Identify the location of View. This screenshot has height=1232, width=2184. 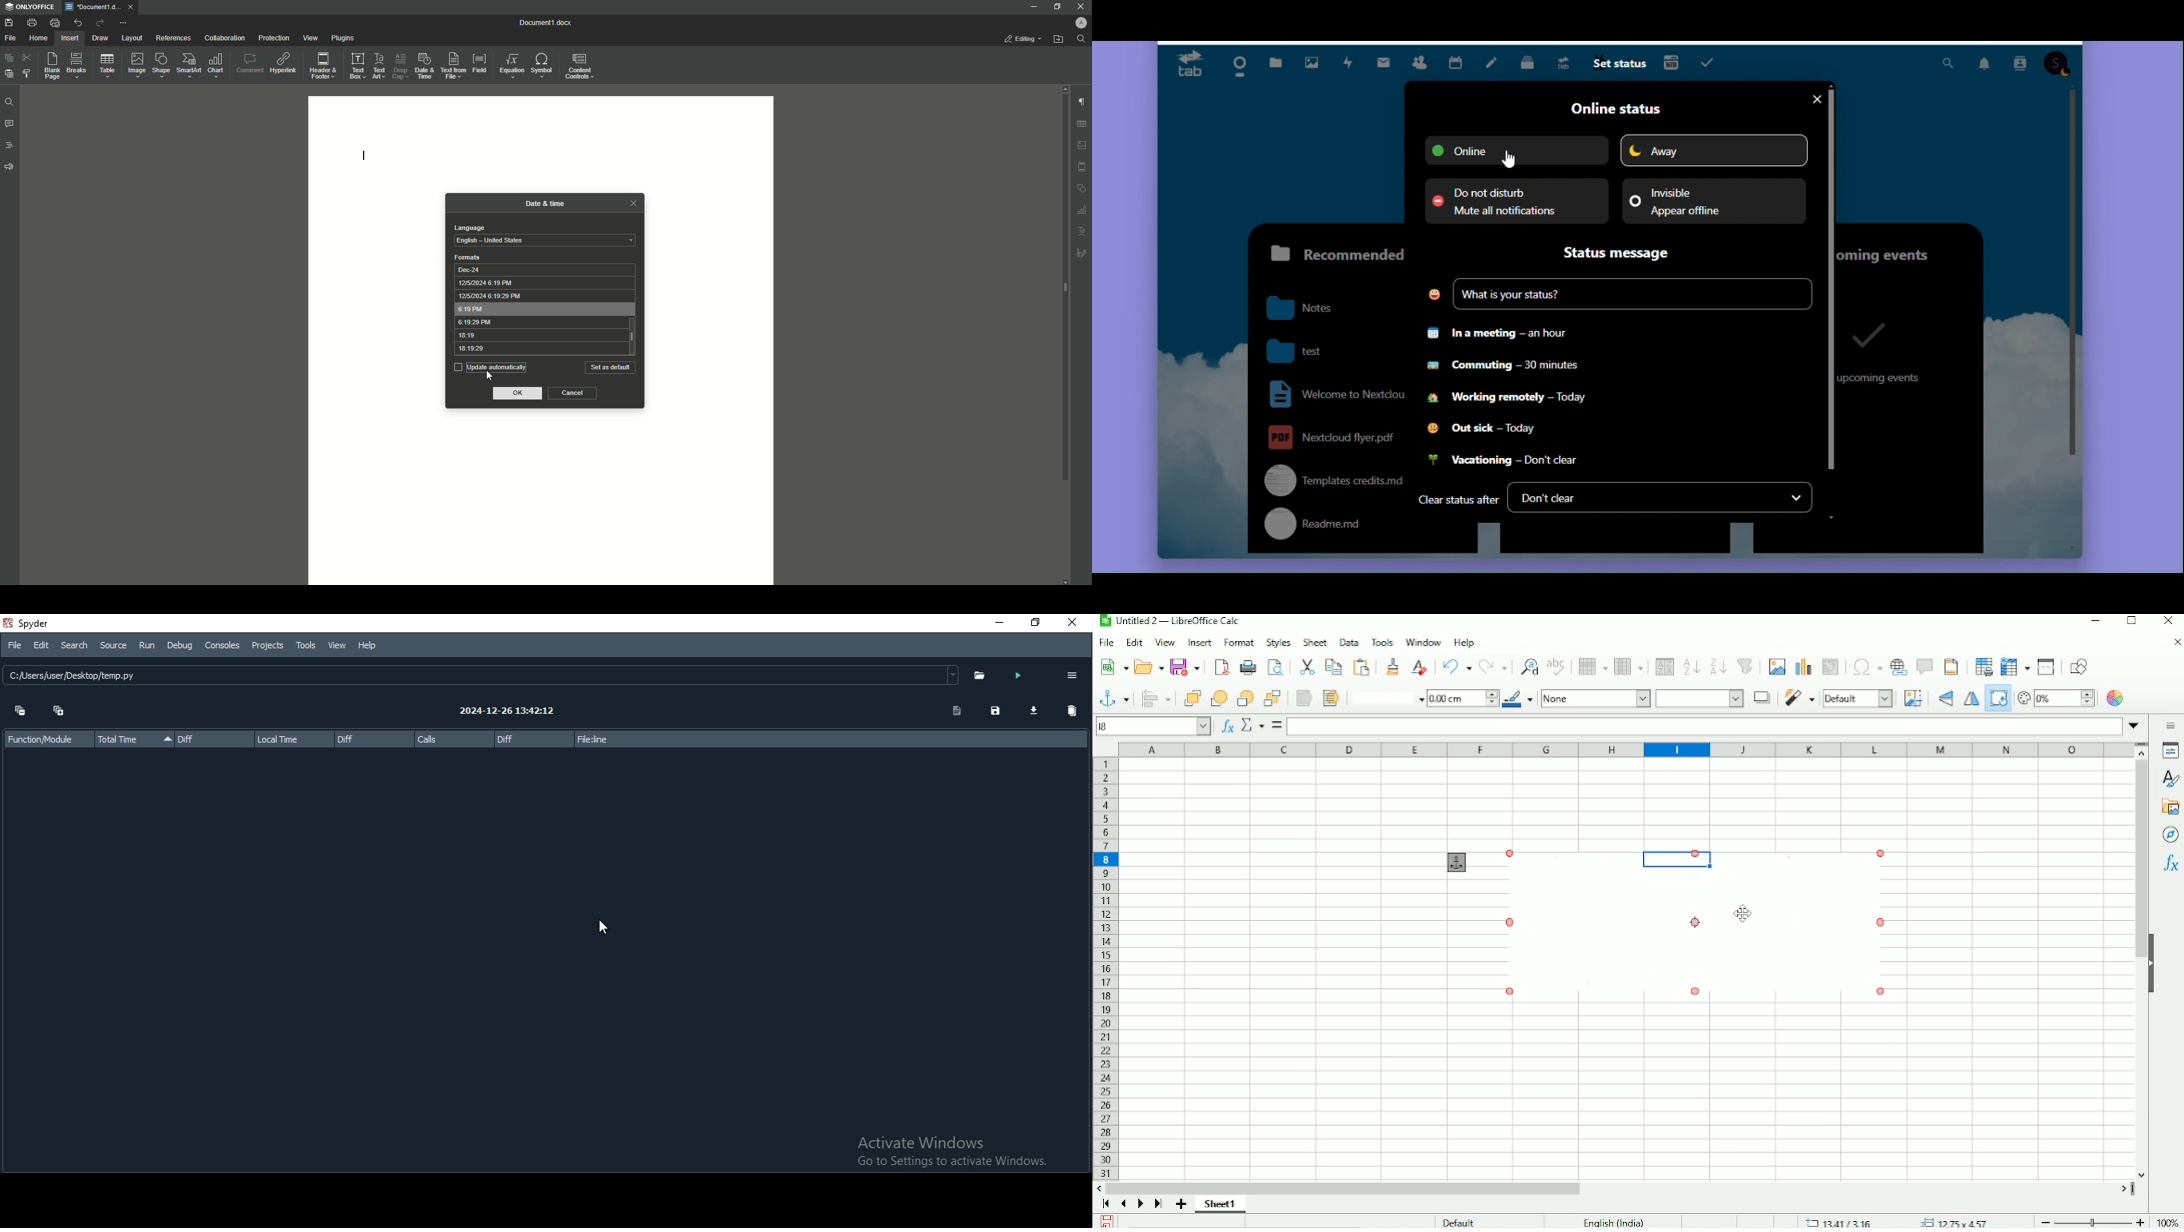
(307, 38).